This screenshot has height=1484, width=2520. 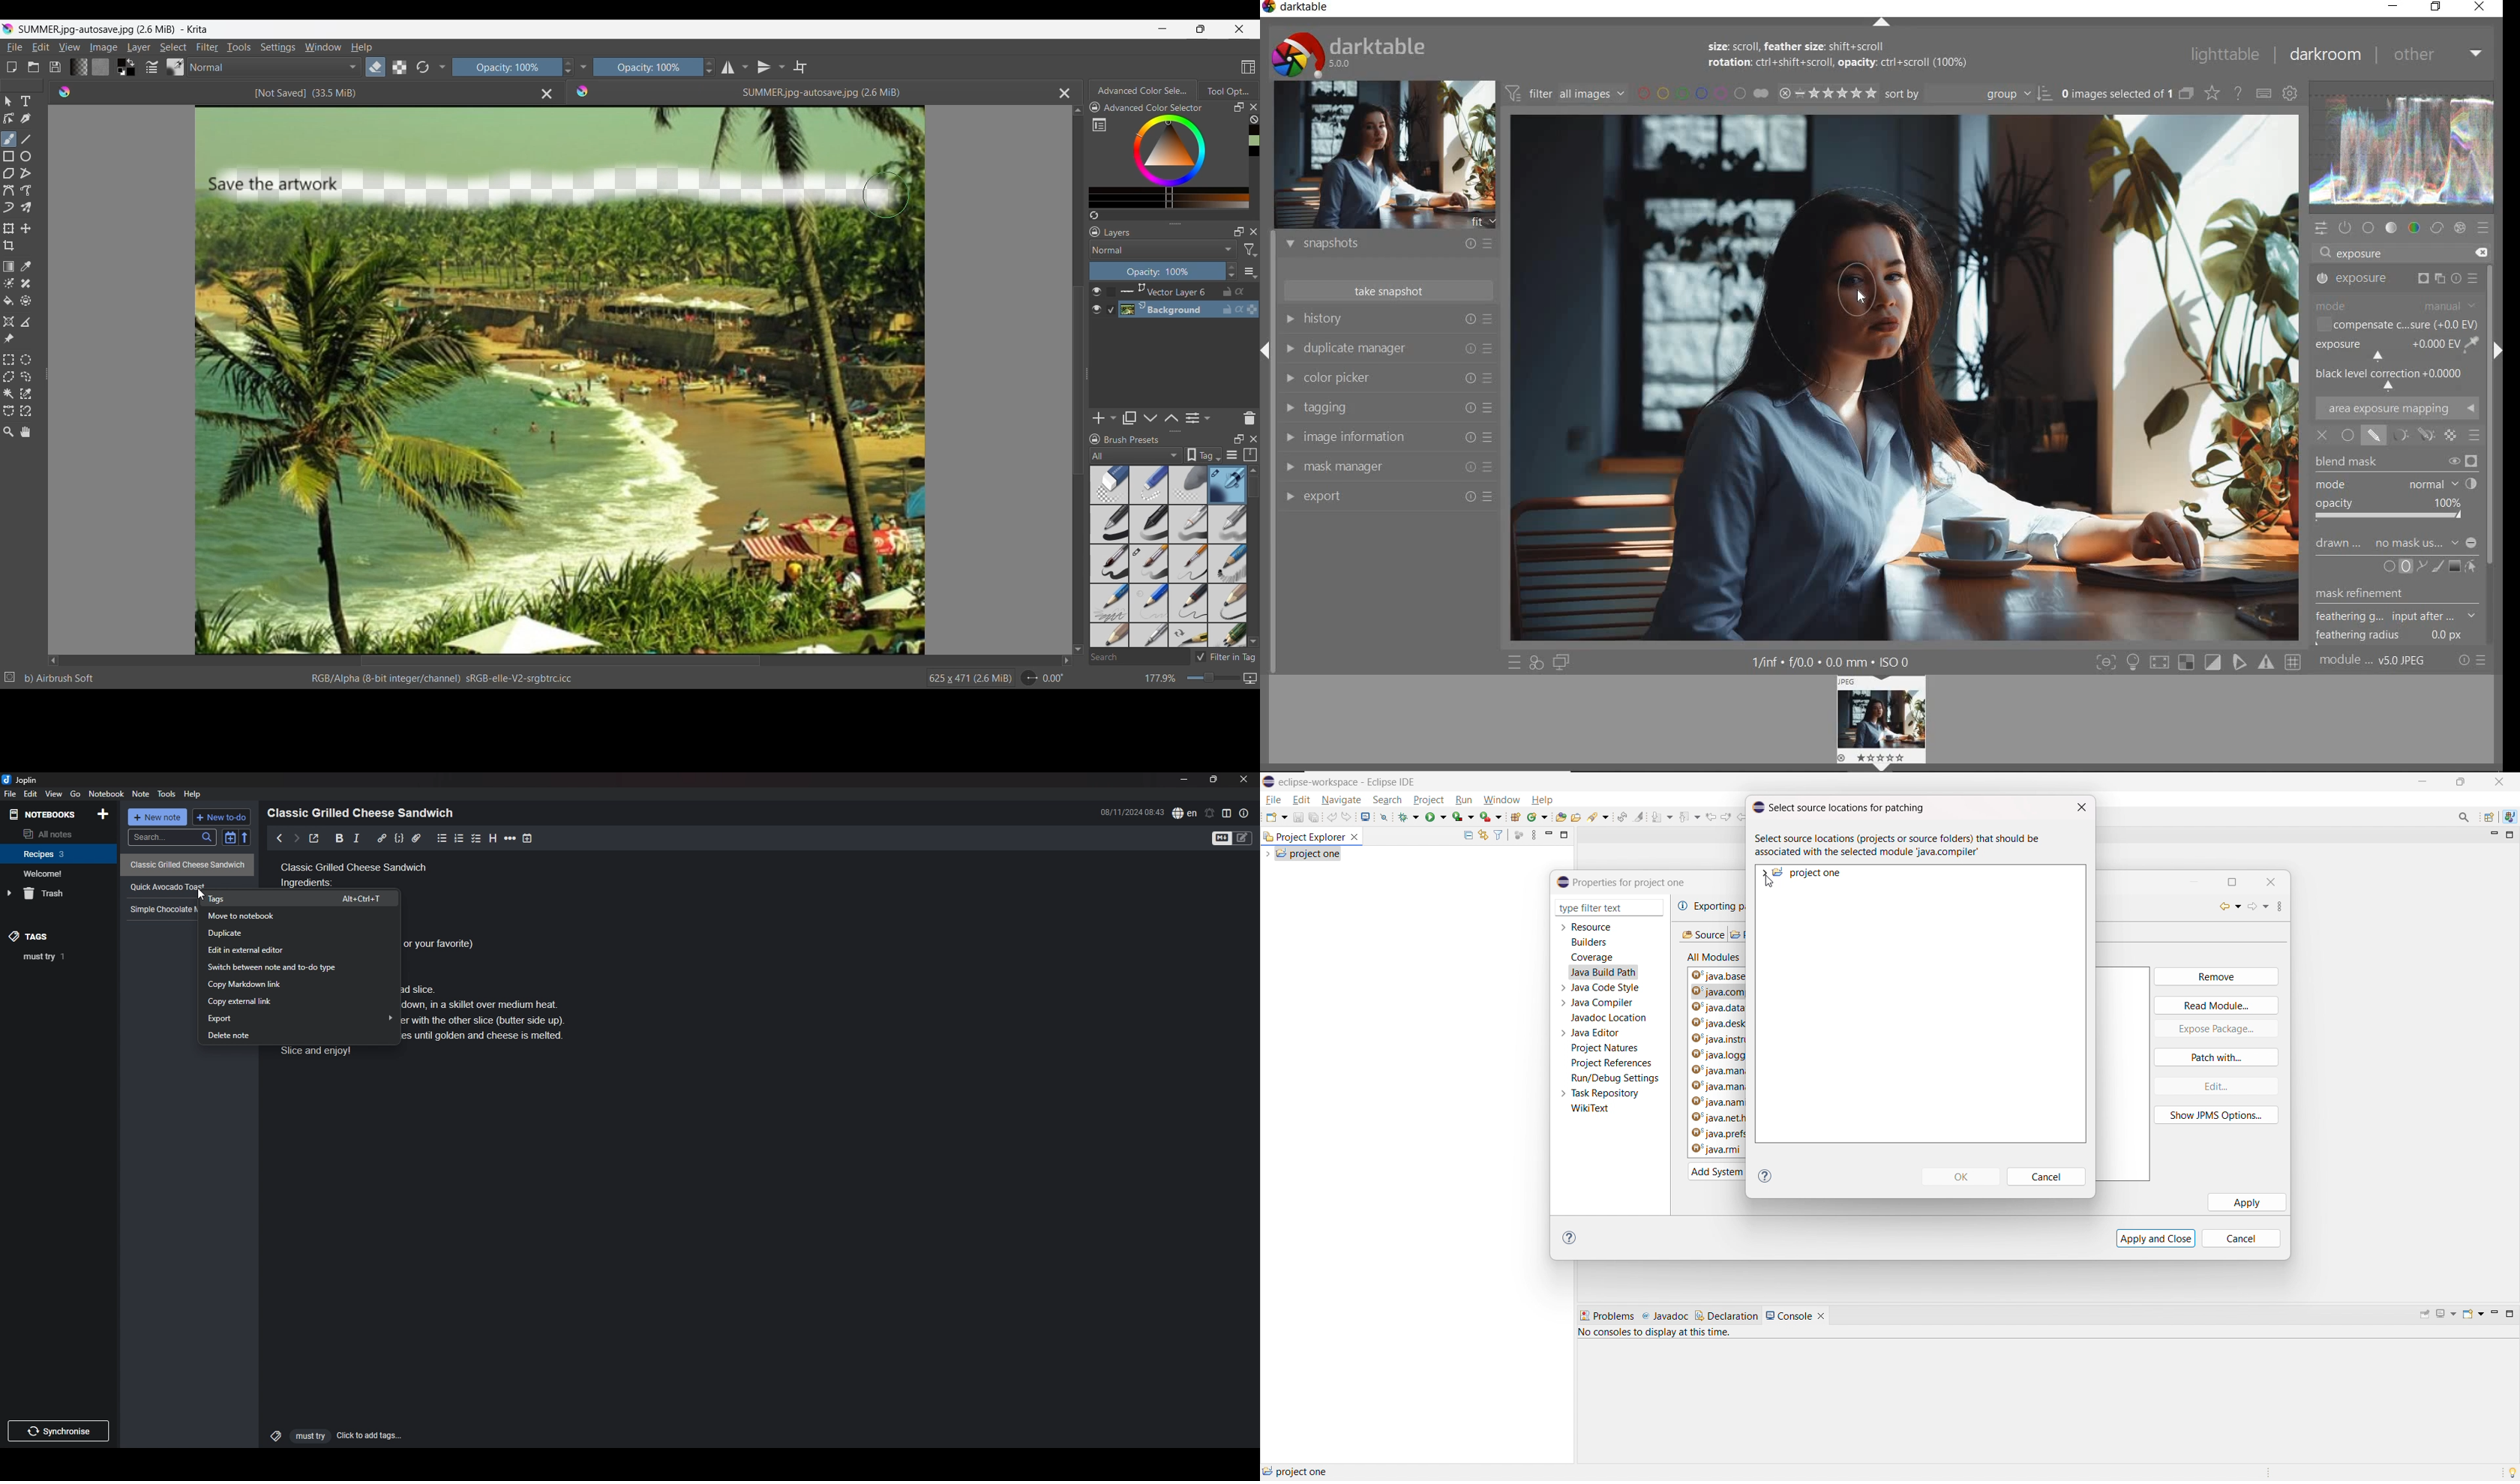 What do you see at coordinates (2215, 1086) in the screenshot?
I see `edit` at bounding box center [2215, 1086].